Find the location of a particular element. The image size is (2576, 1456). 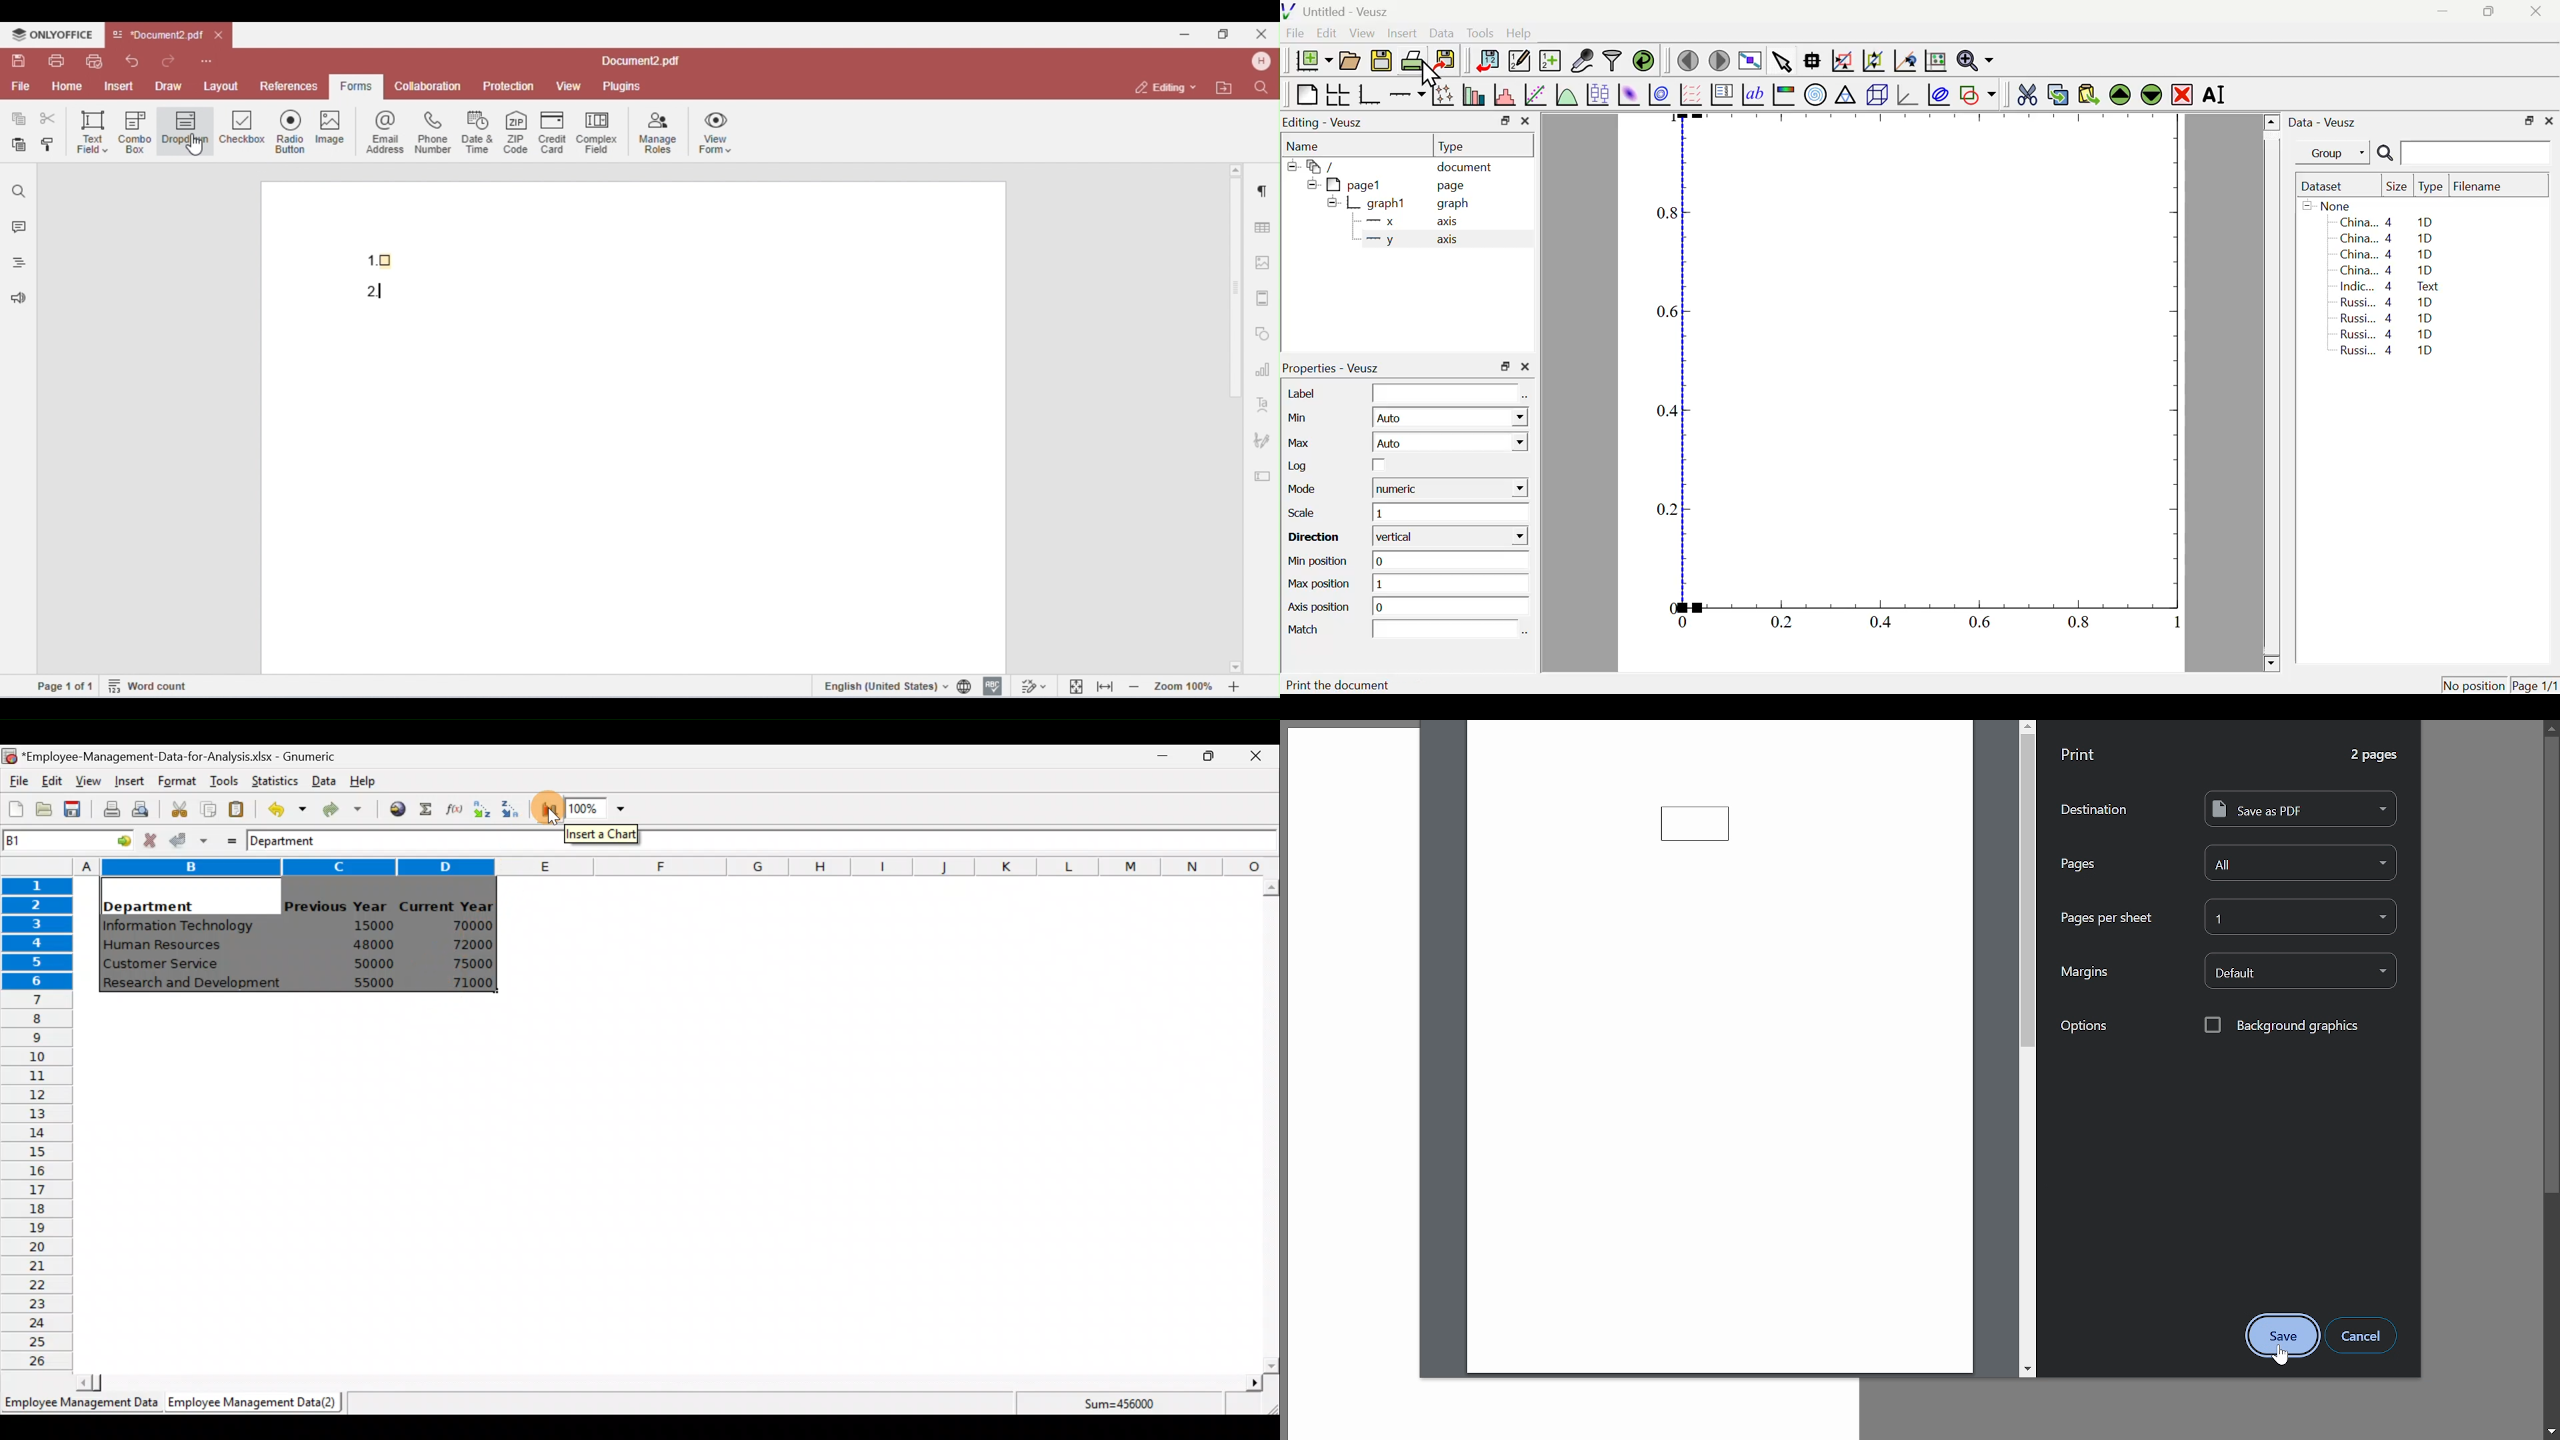

save as pdf is located at coordinates (2304, 809).